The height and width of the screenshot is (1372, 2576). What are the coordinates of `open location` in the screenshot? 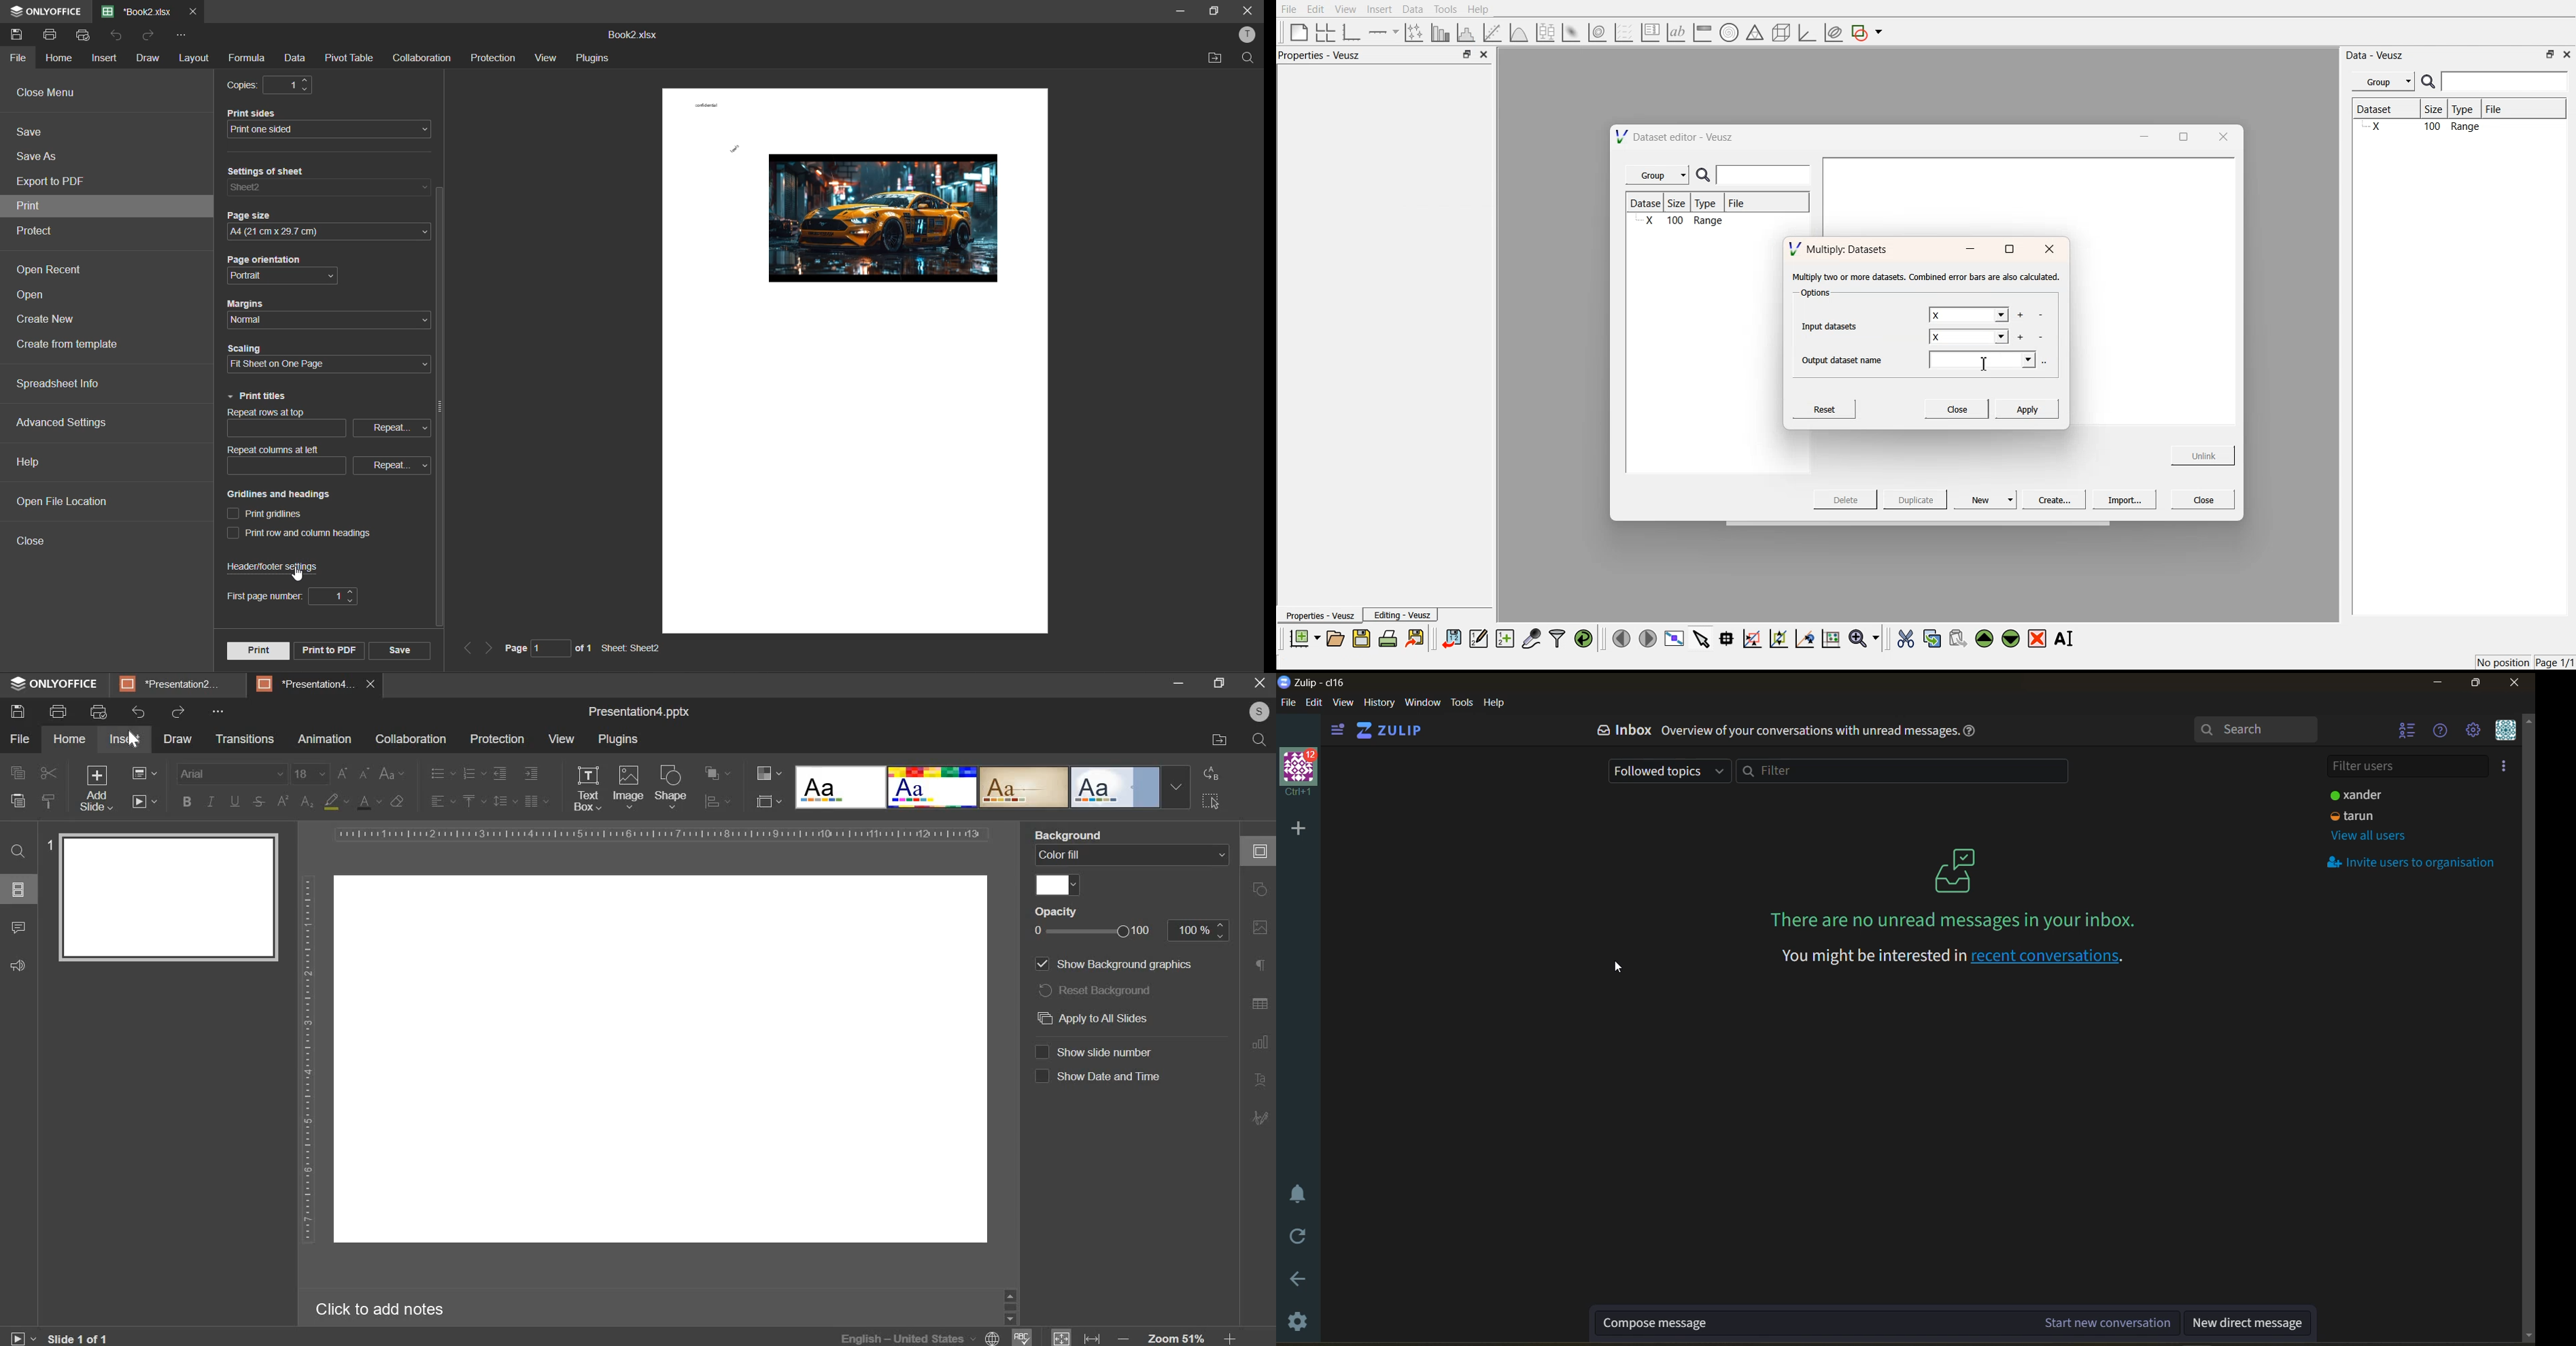 It's located at (1213, 58).